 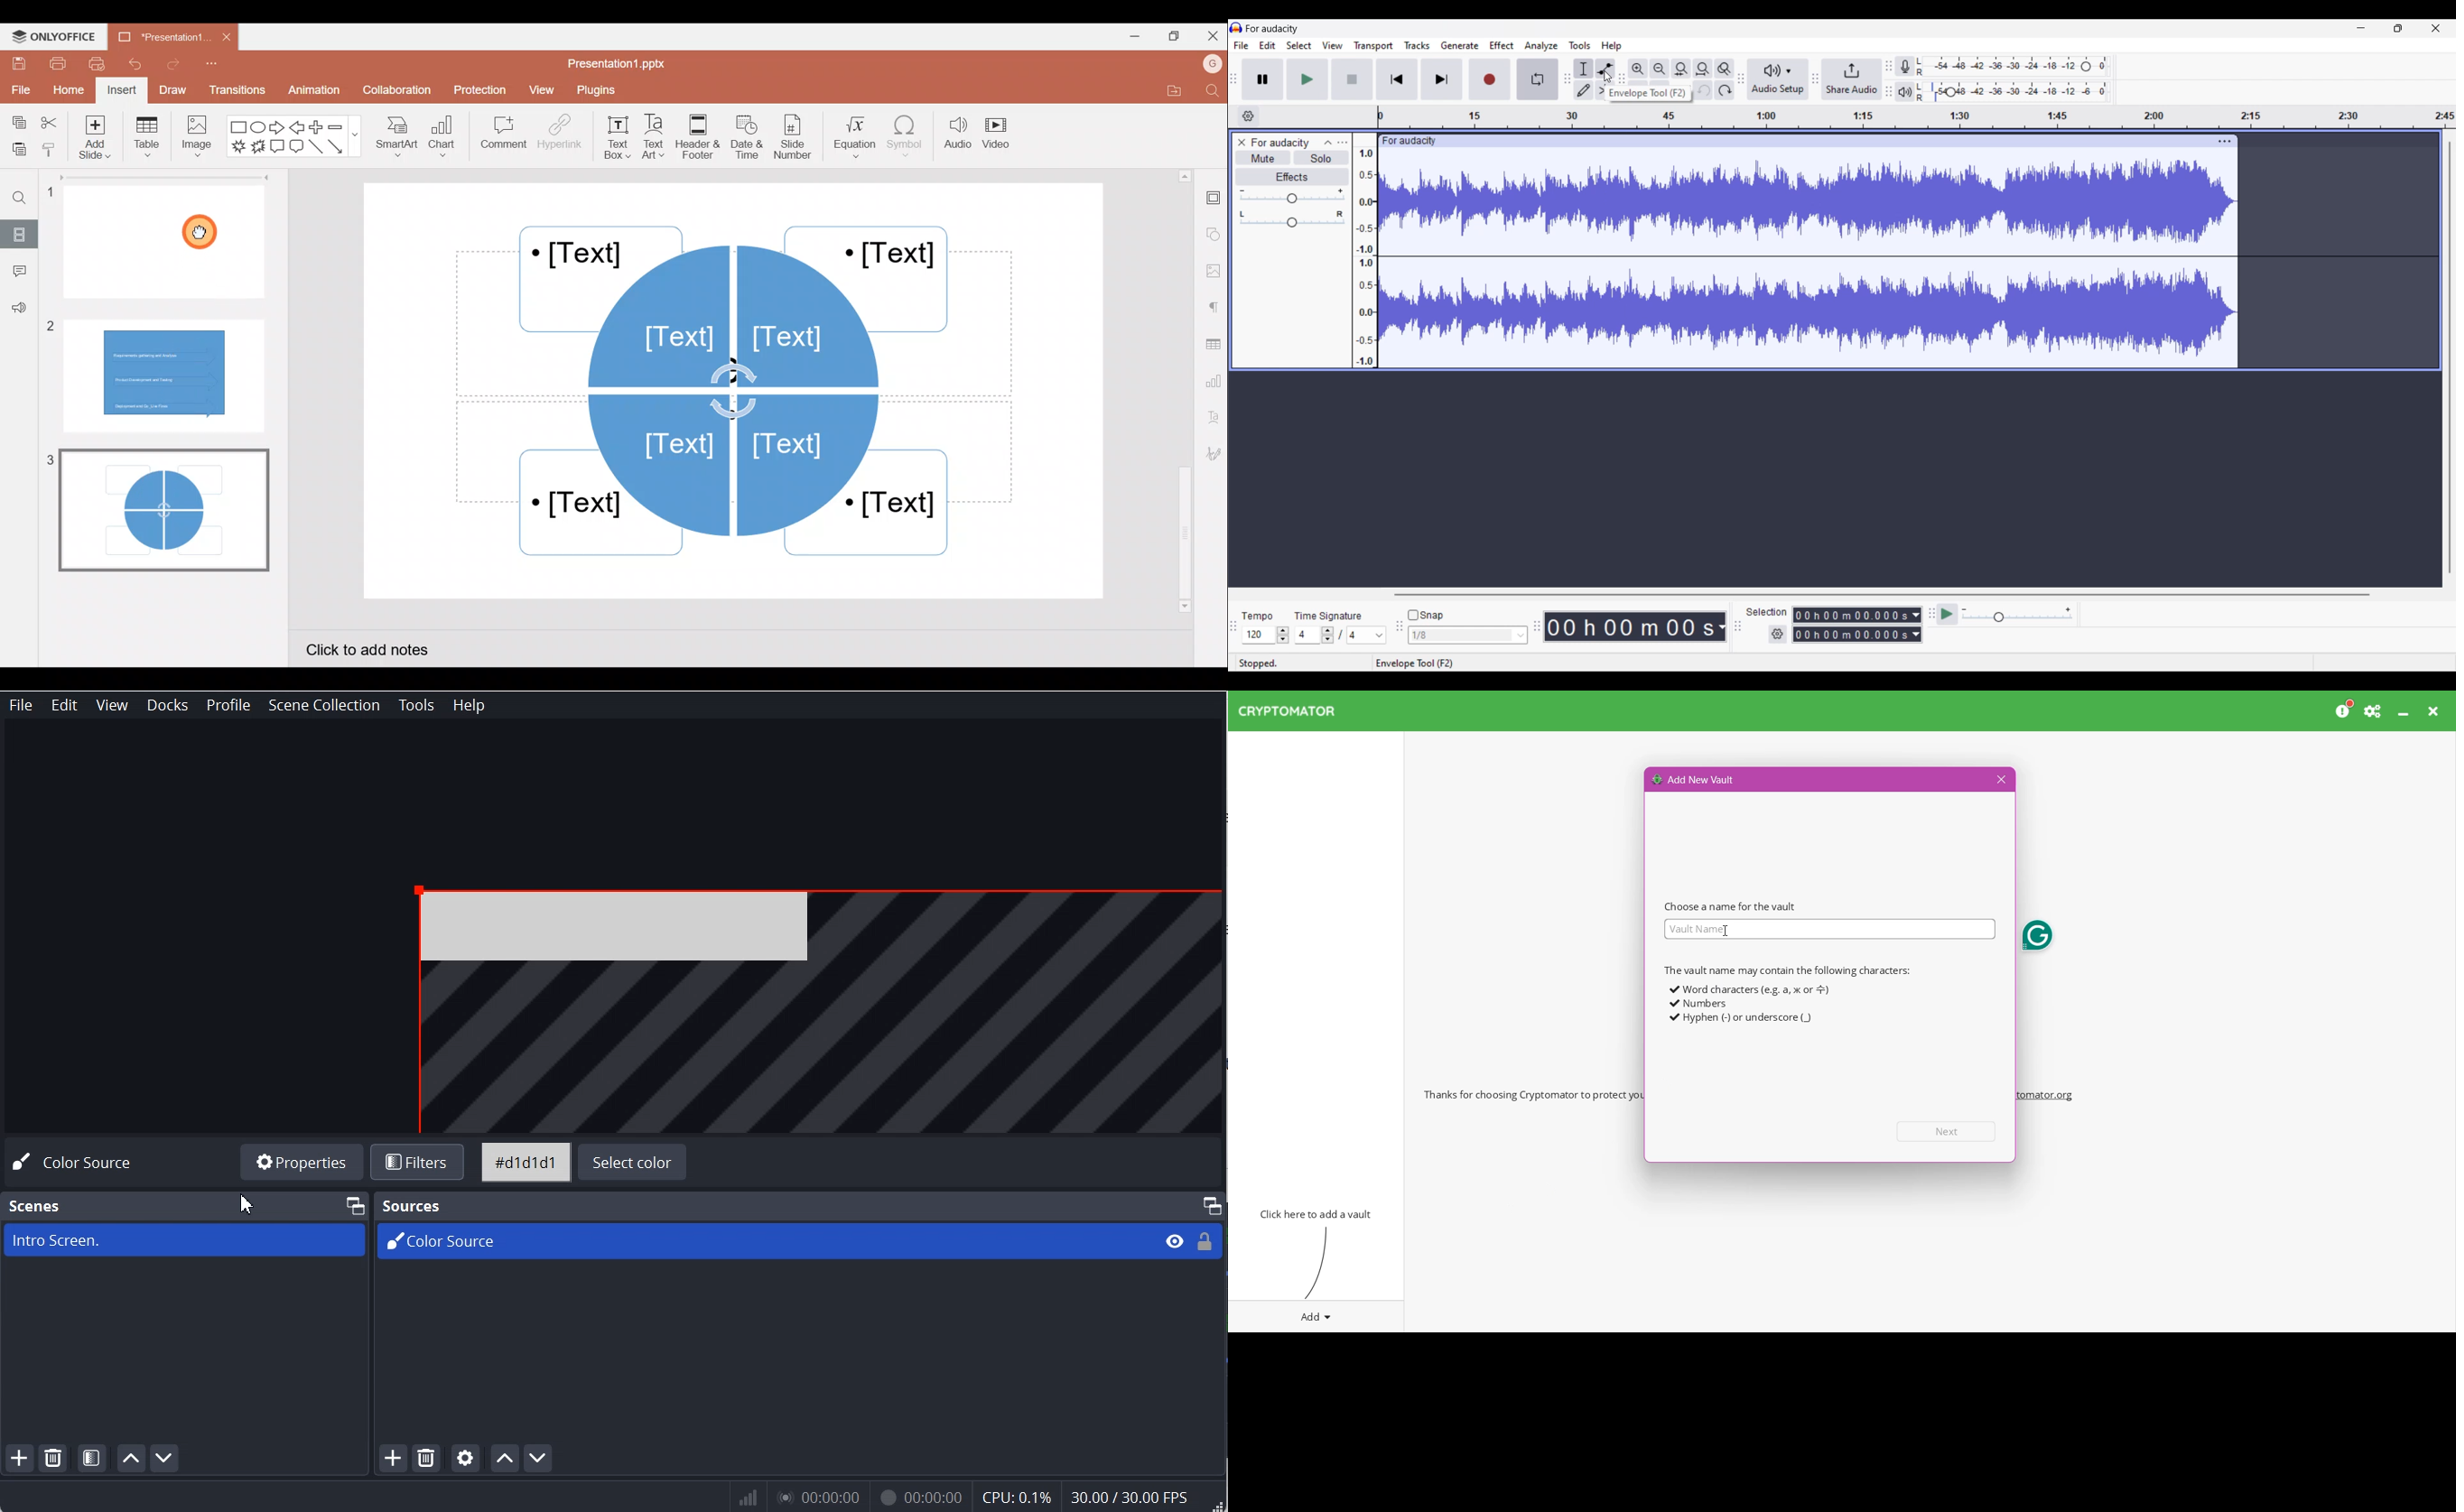 I want to click on Volume slider, so click(x=1293, y=196).